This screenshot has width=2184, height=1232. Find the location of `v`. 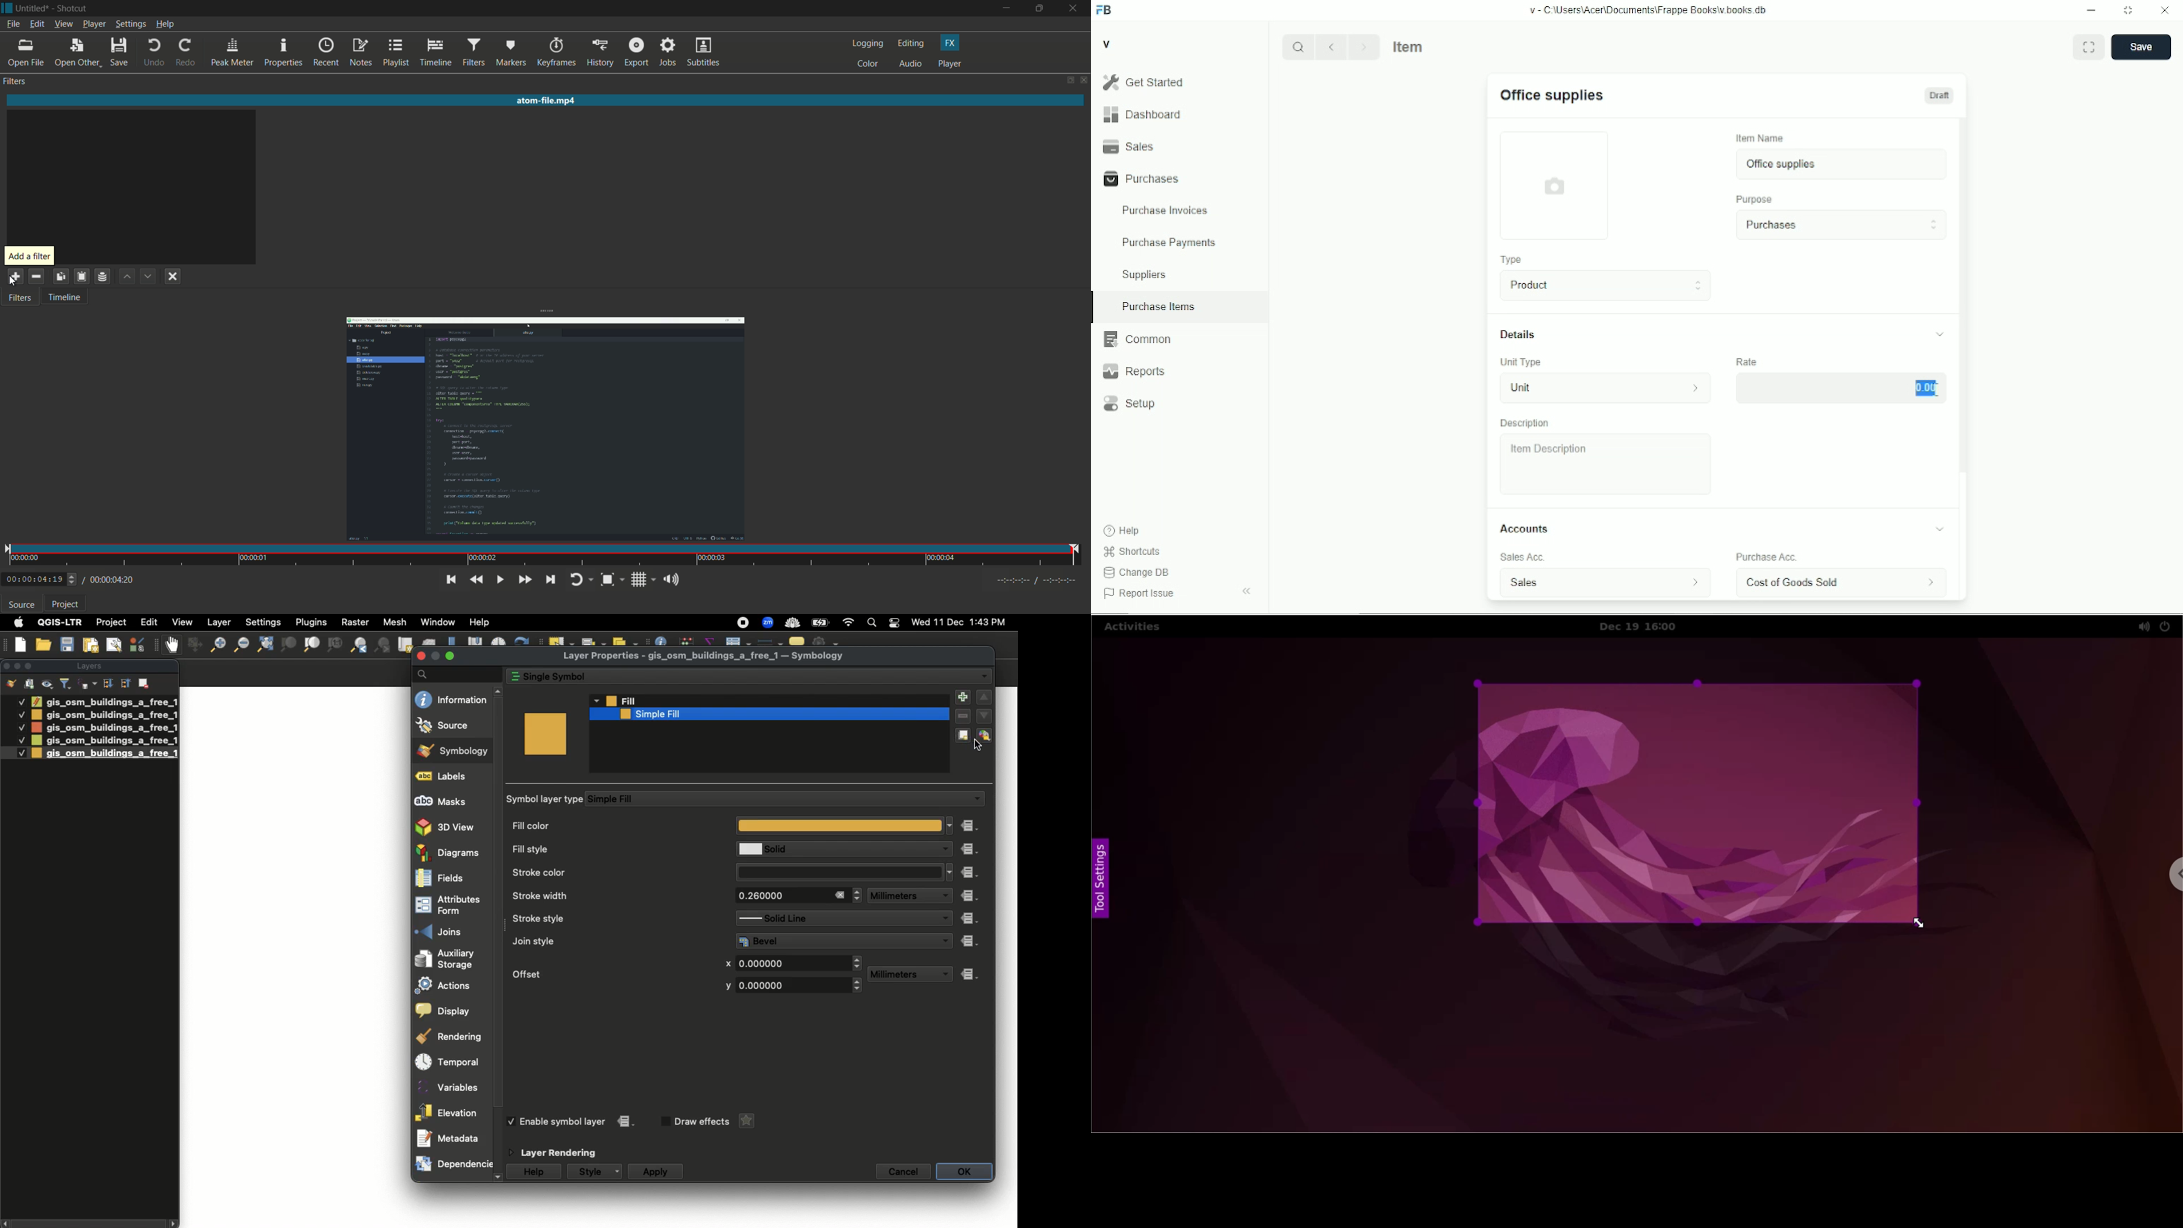

v is located at coordinates (1108, 43).